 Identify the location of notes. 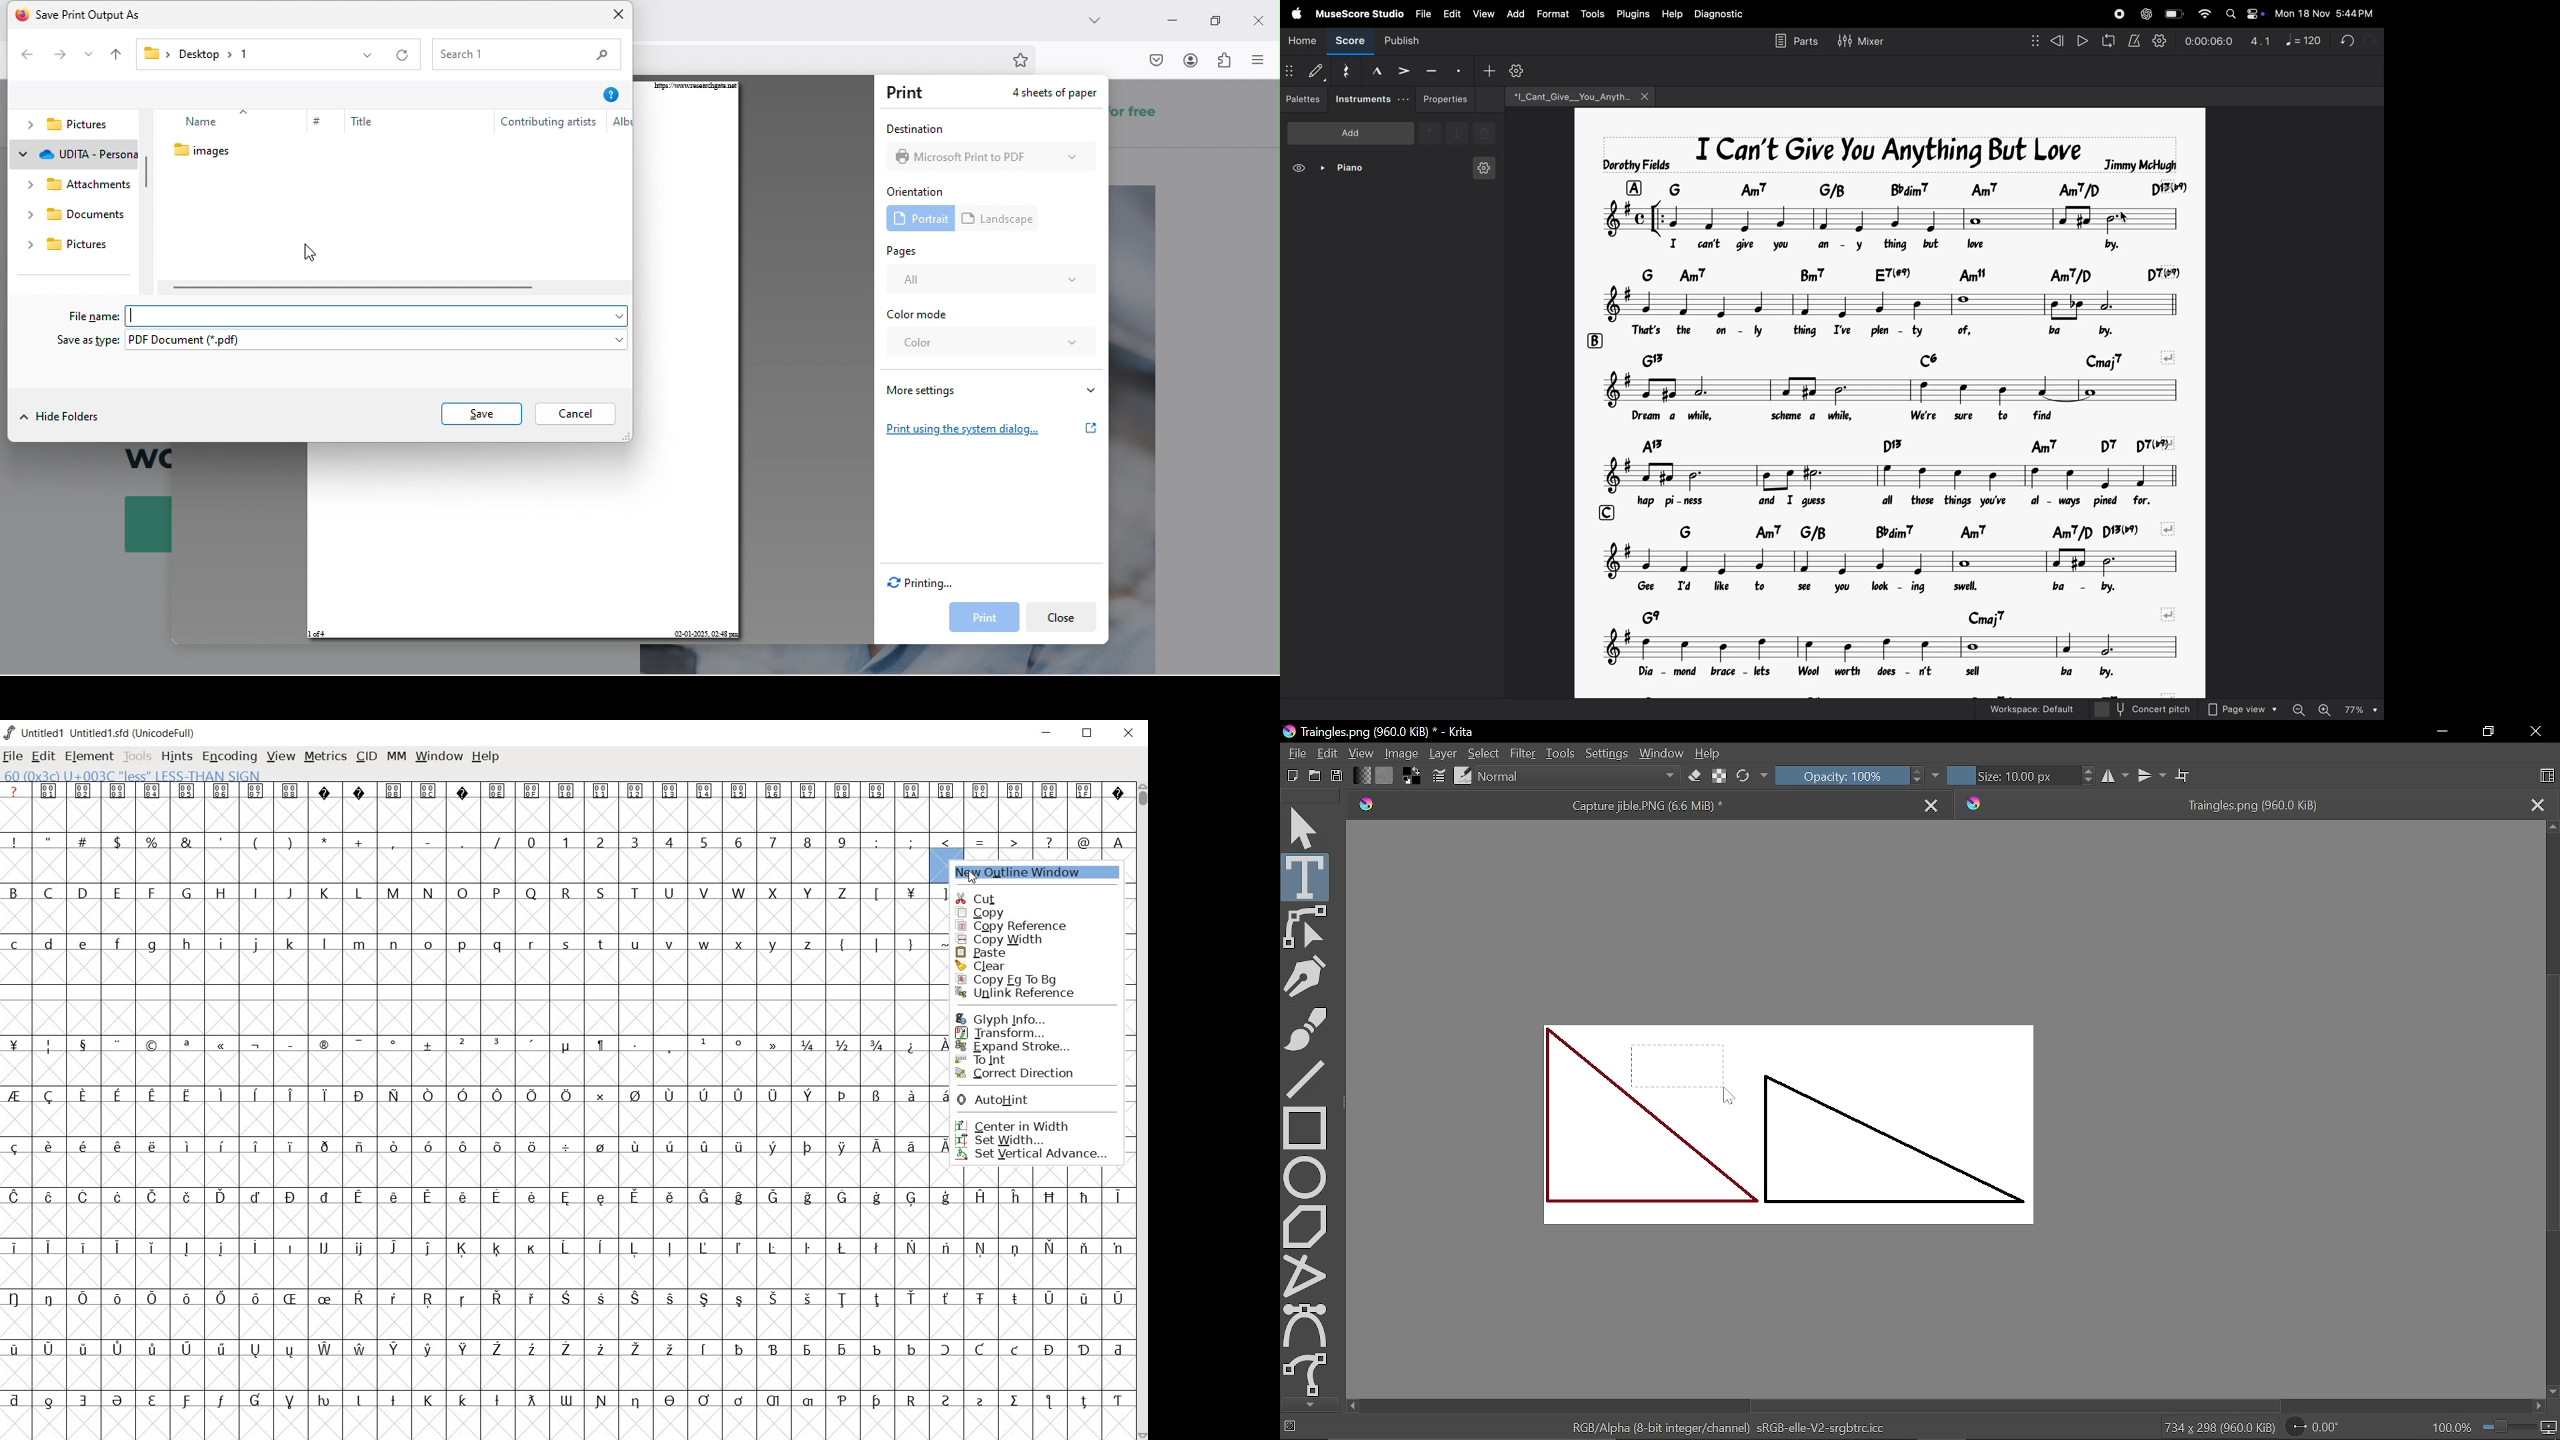
(1905, 218).